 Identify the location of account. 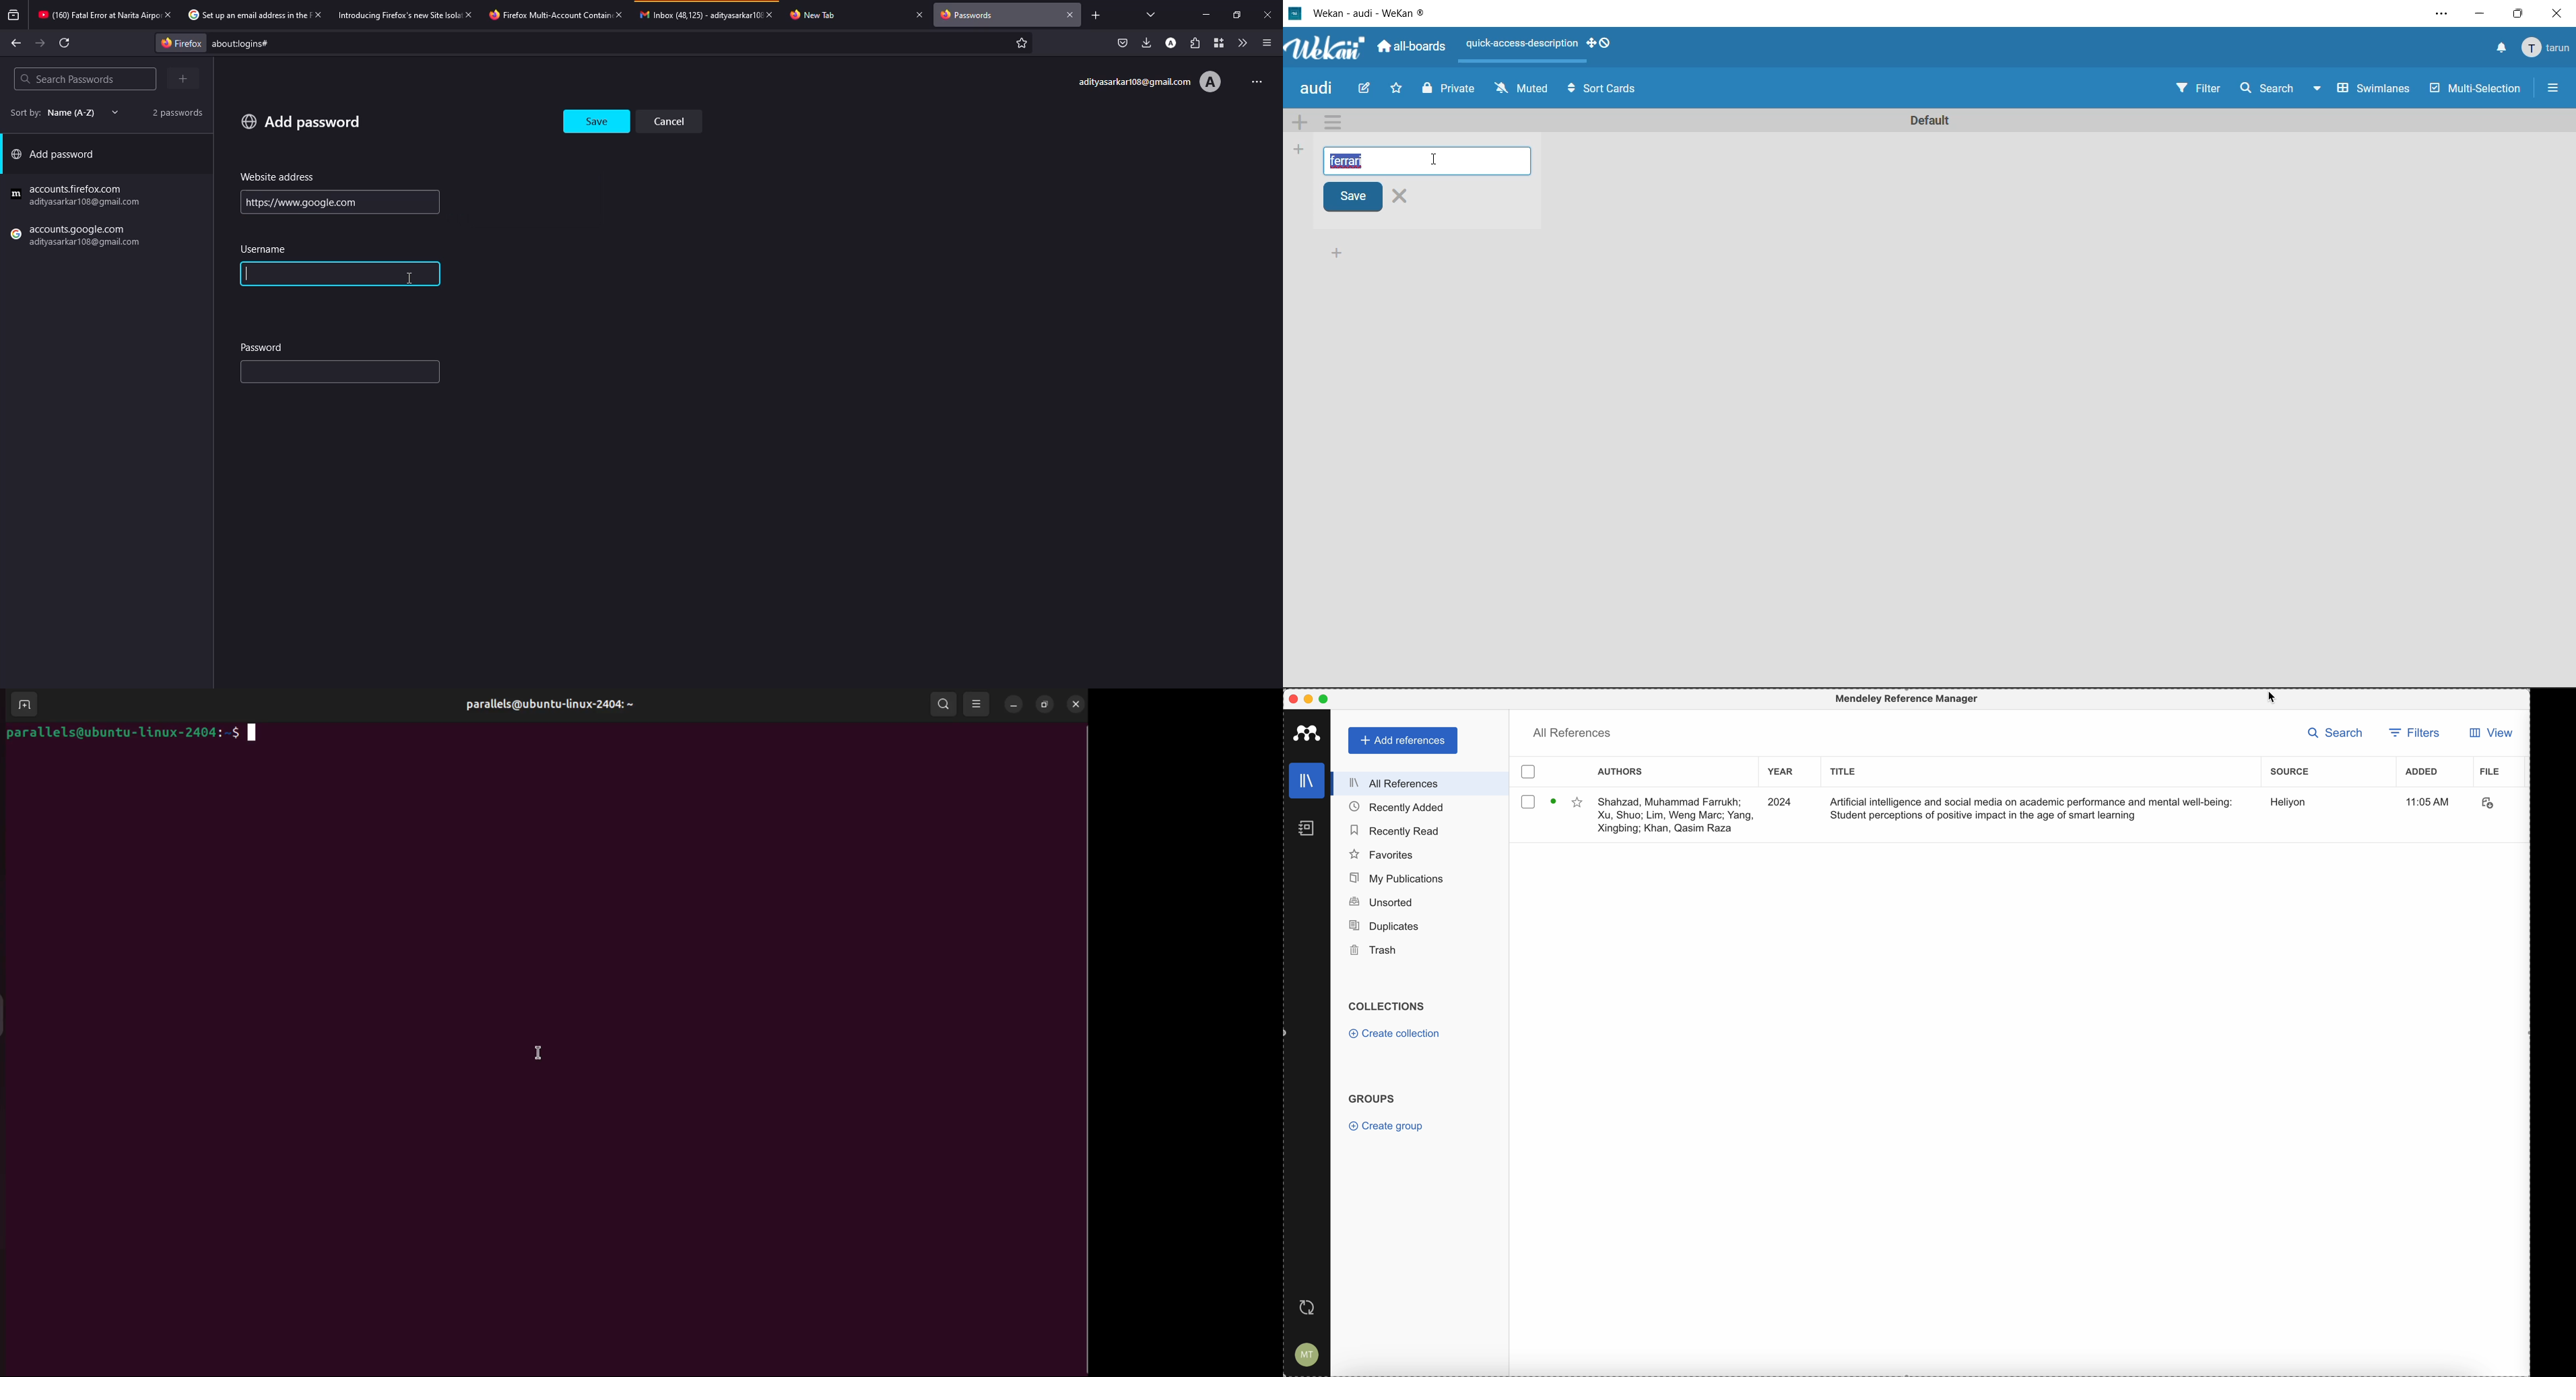
(1173, 42).